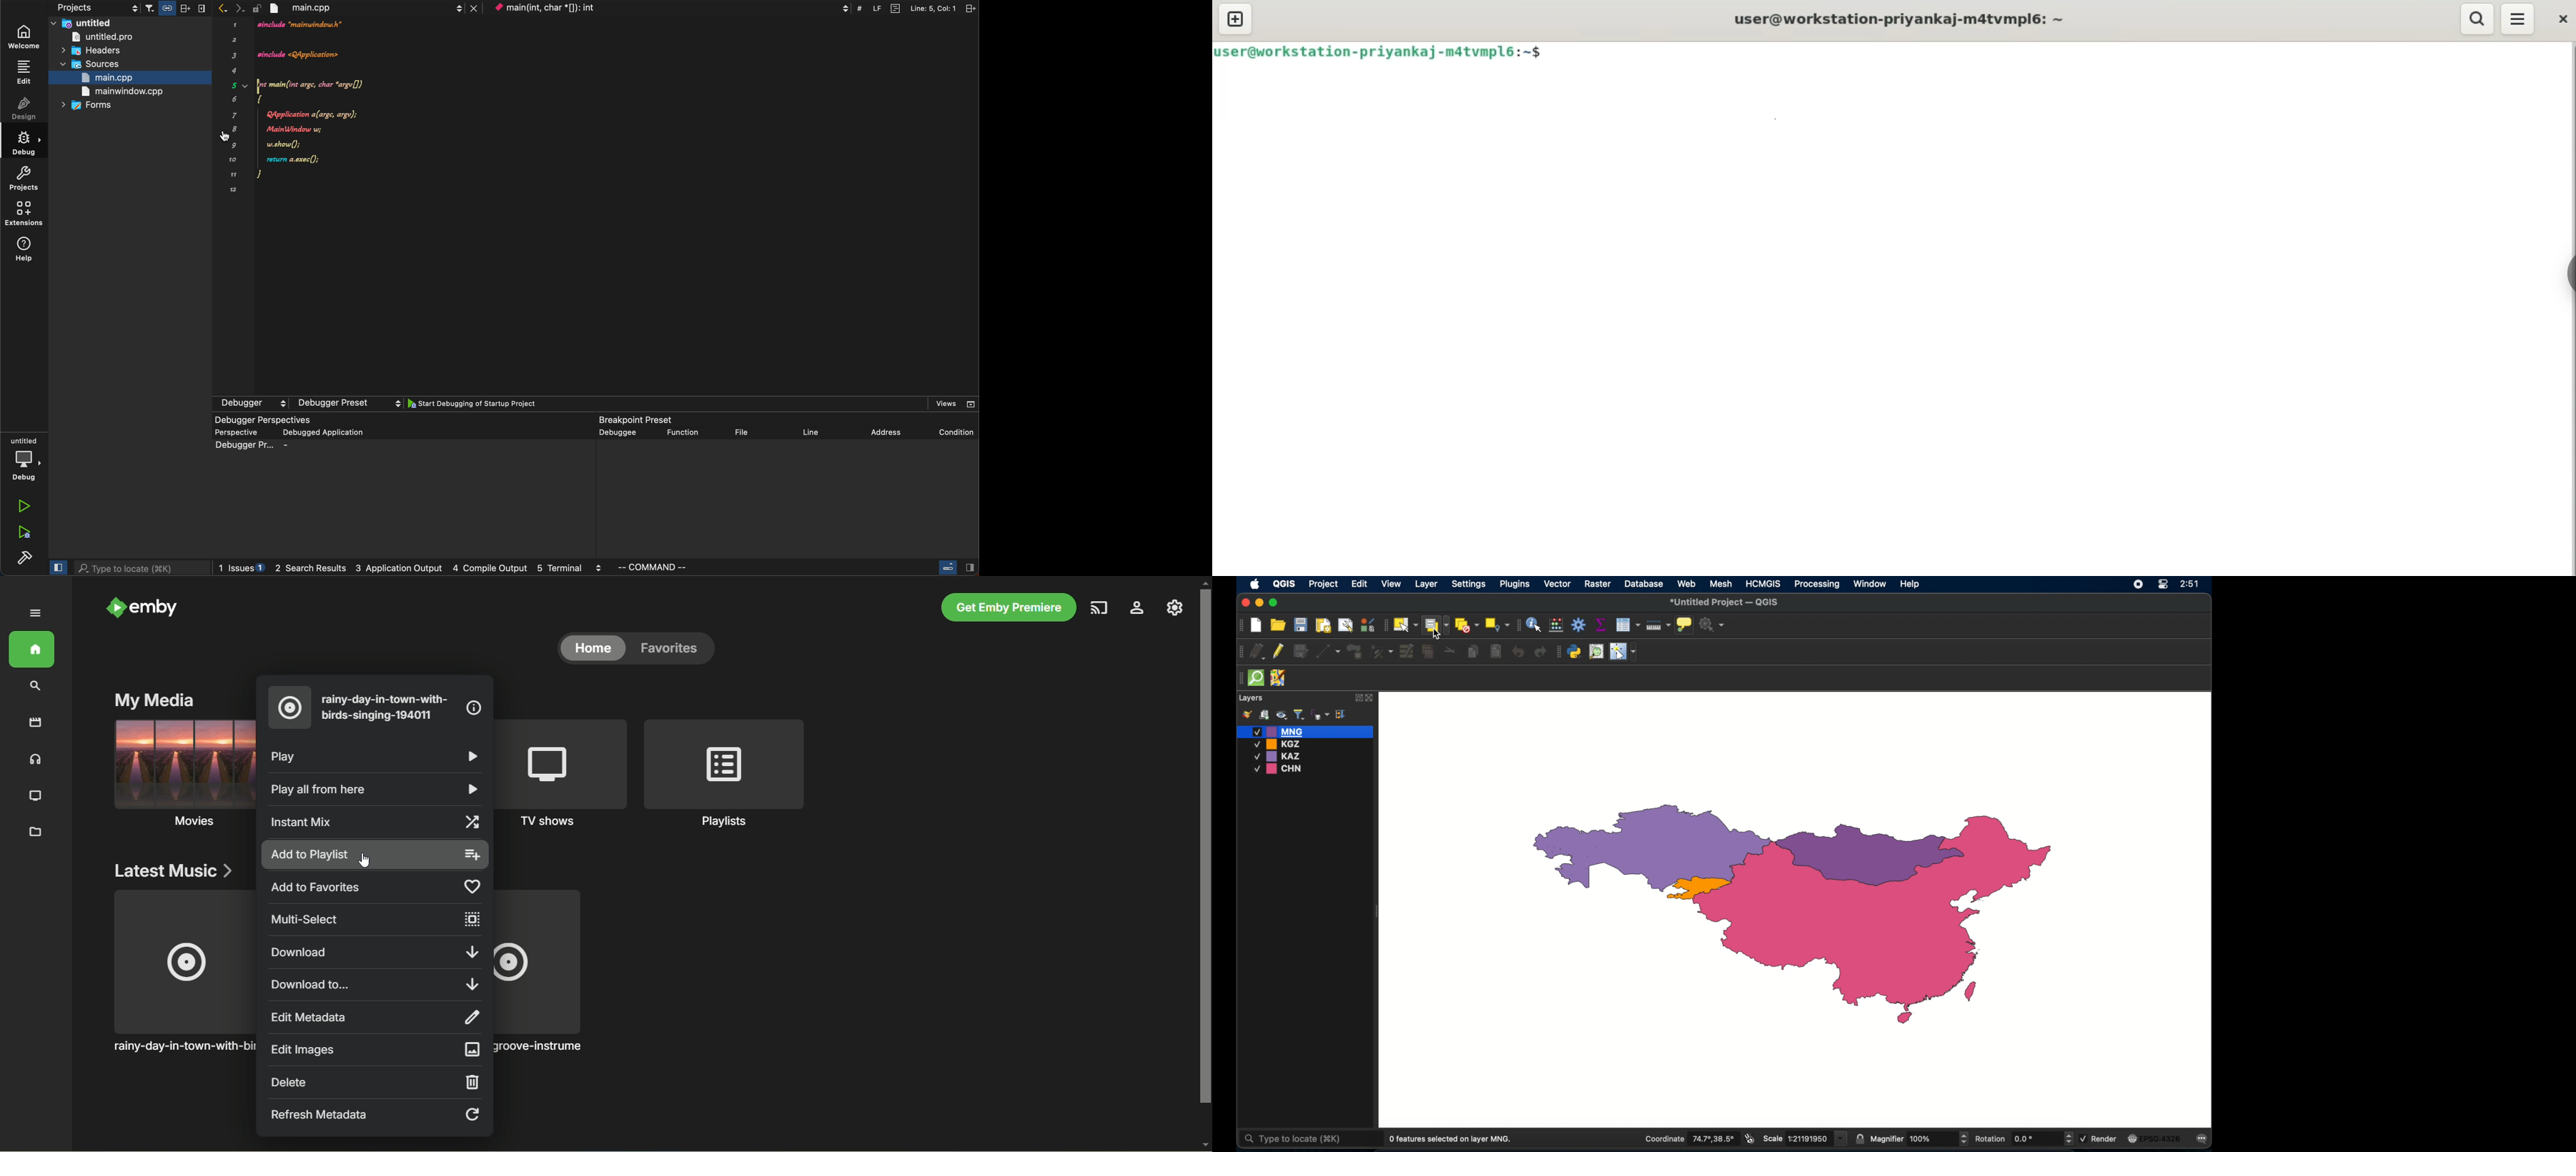 This screenshot has height=1176, width=2576. I want to click on measure line, so click(1659, 625).